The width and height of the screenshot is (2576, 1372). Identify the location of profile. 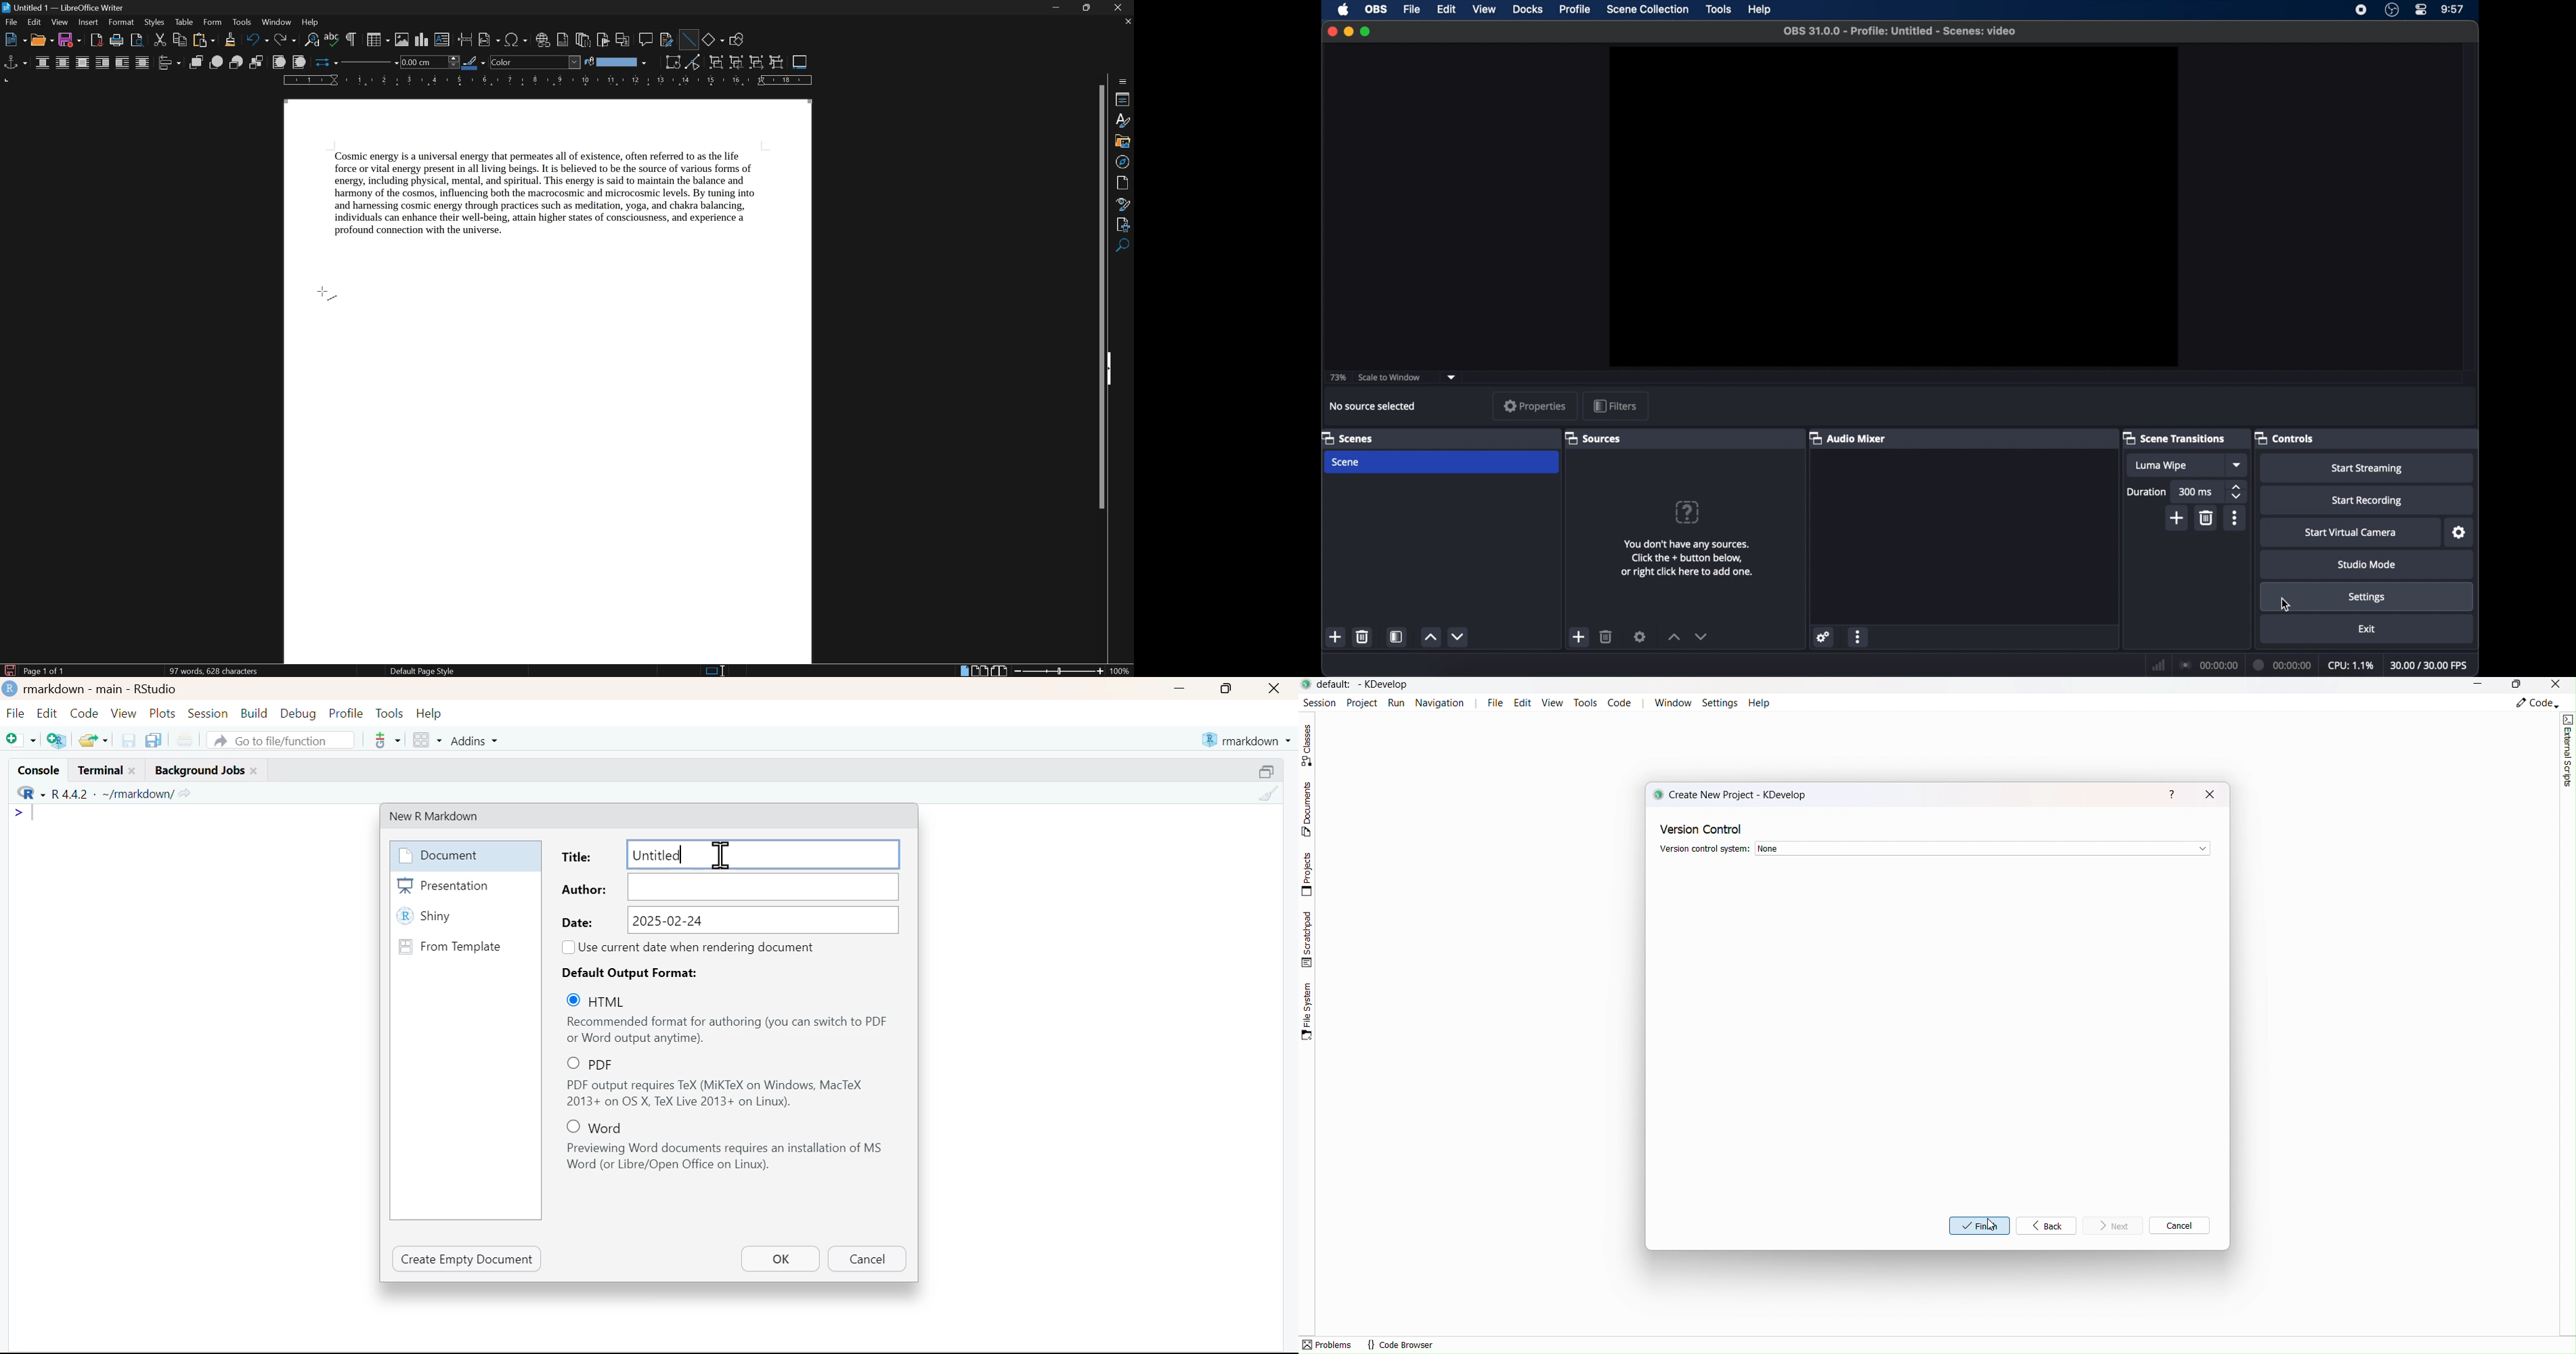
(1576, 9).